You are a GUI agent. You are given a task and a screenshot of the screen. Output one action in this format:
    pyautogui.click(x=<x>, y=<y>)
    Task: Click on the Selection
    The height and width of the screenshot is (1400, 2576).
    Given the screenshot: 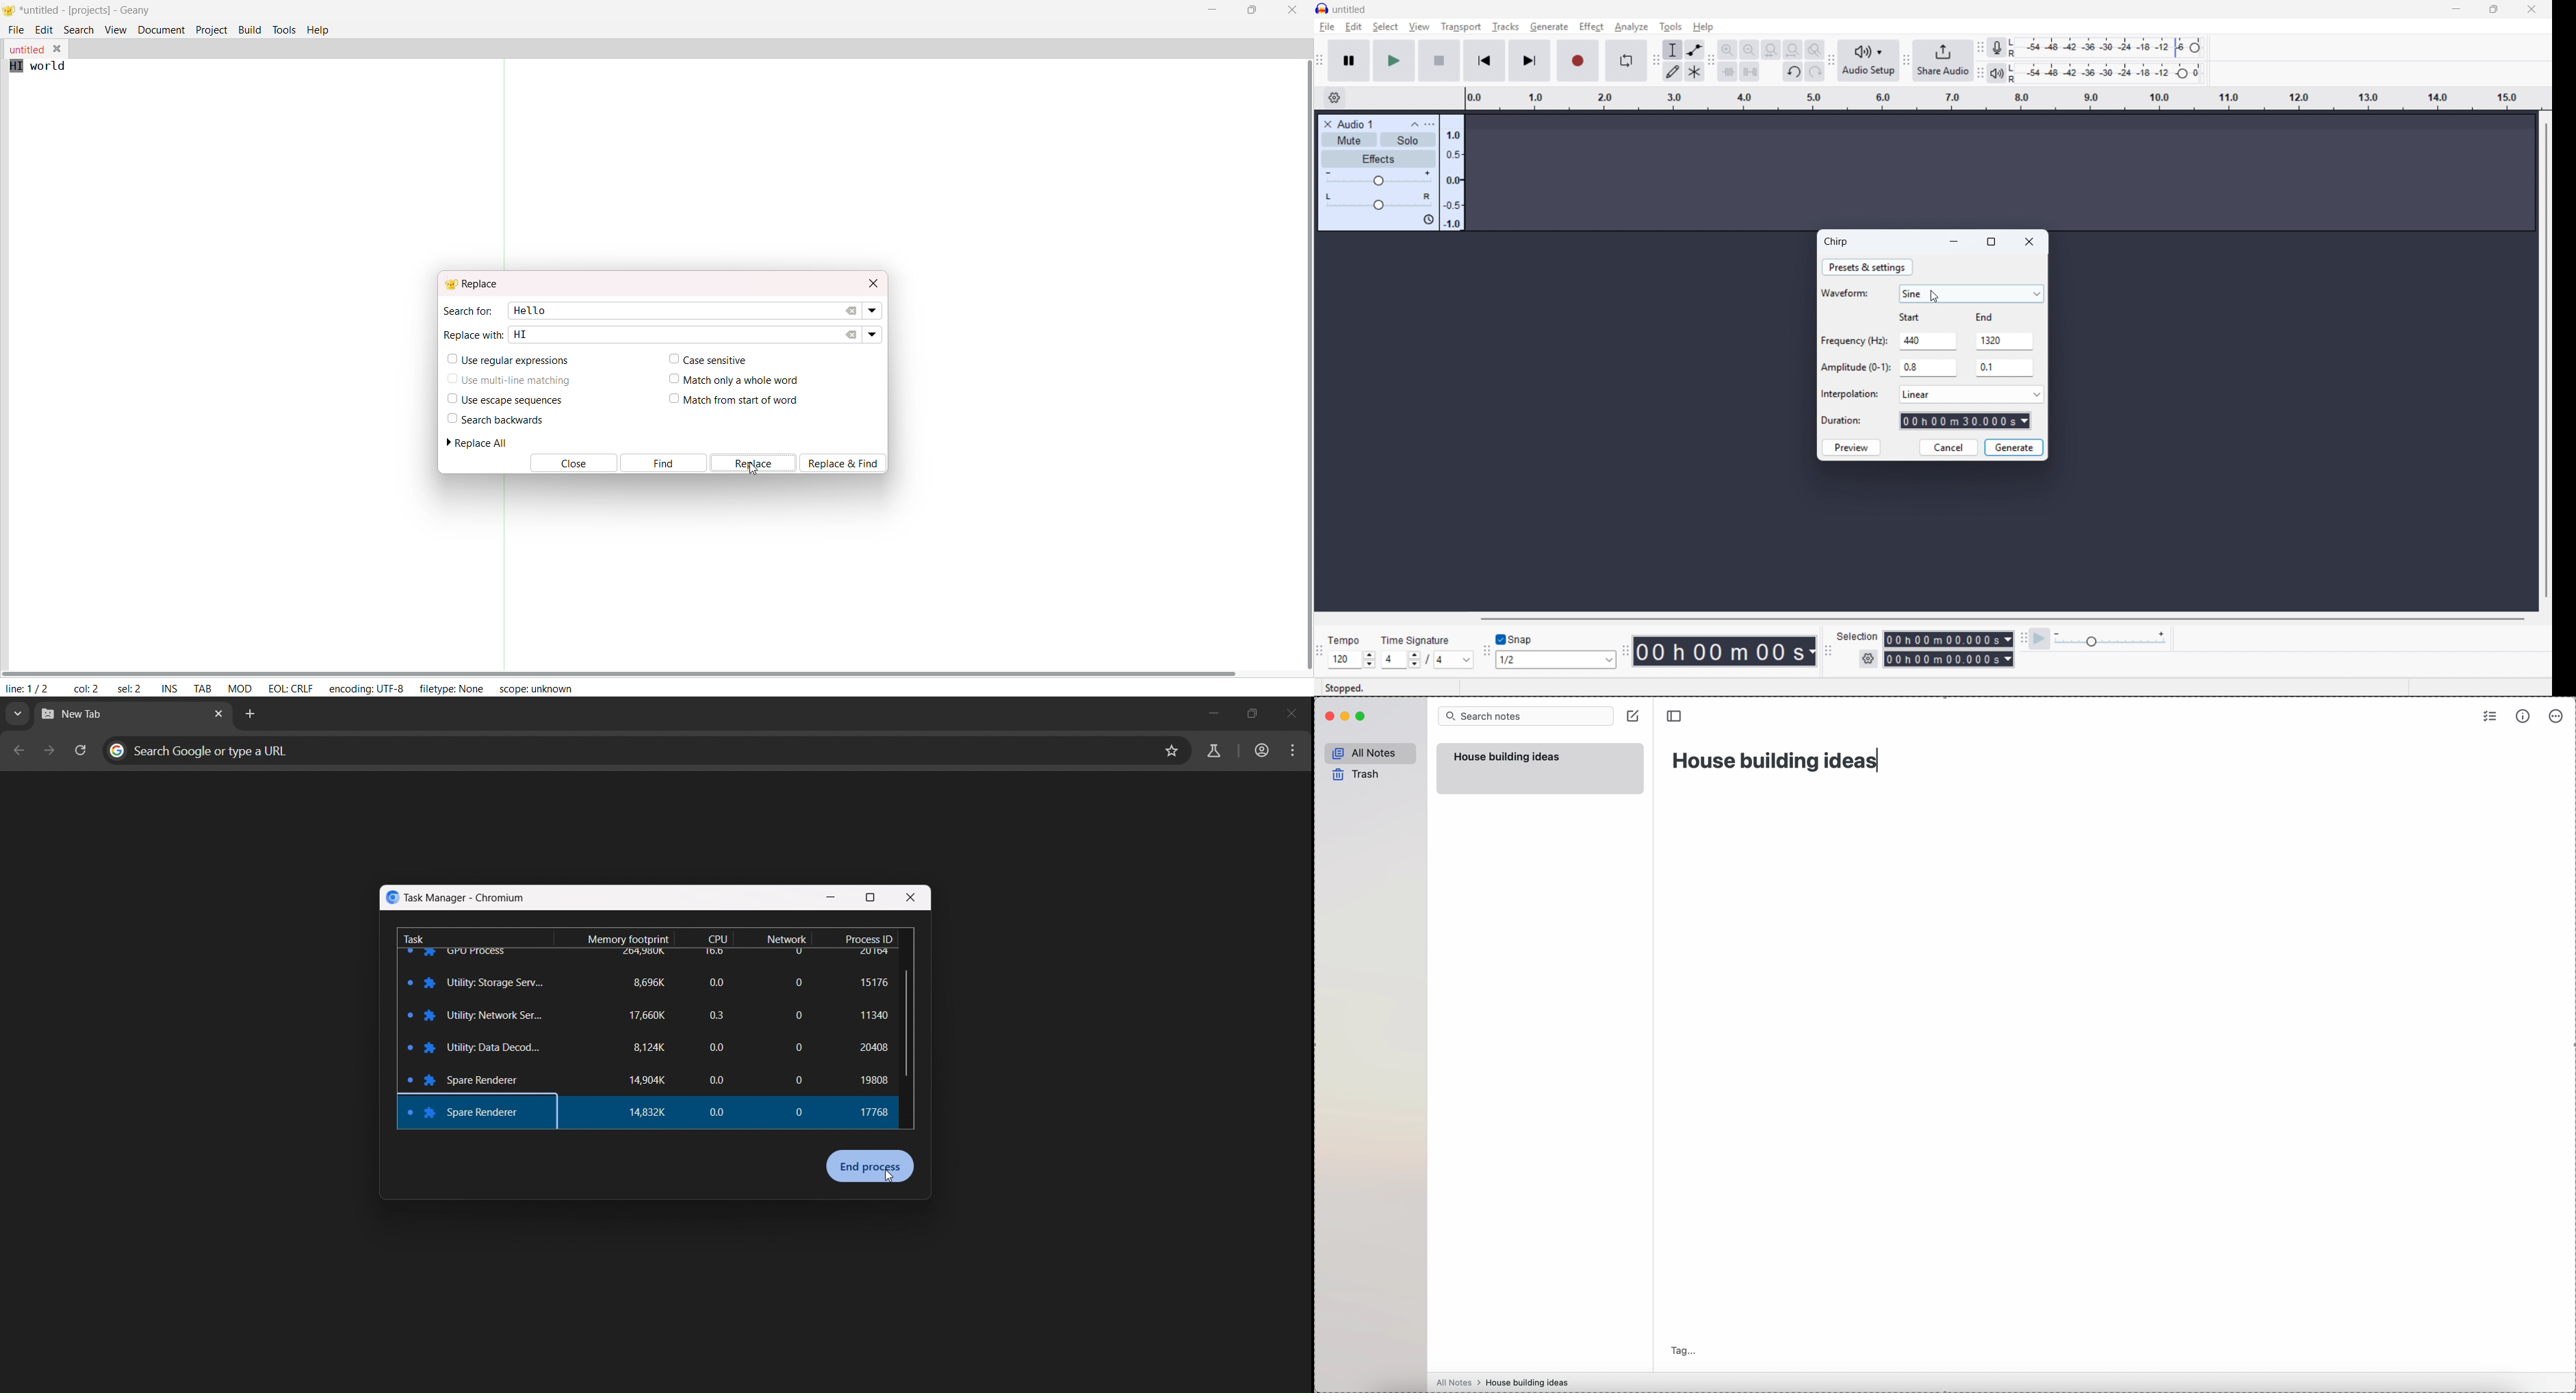 What is the action you would take?
    pyautogui.click(x=1859, y=638)
    